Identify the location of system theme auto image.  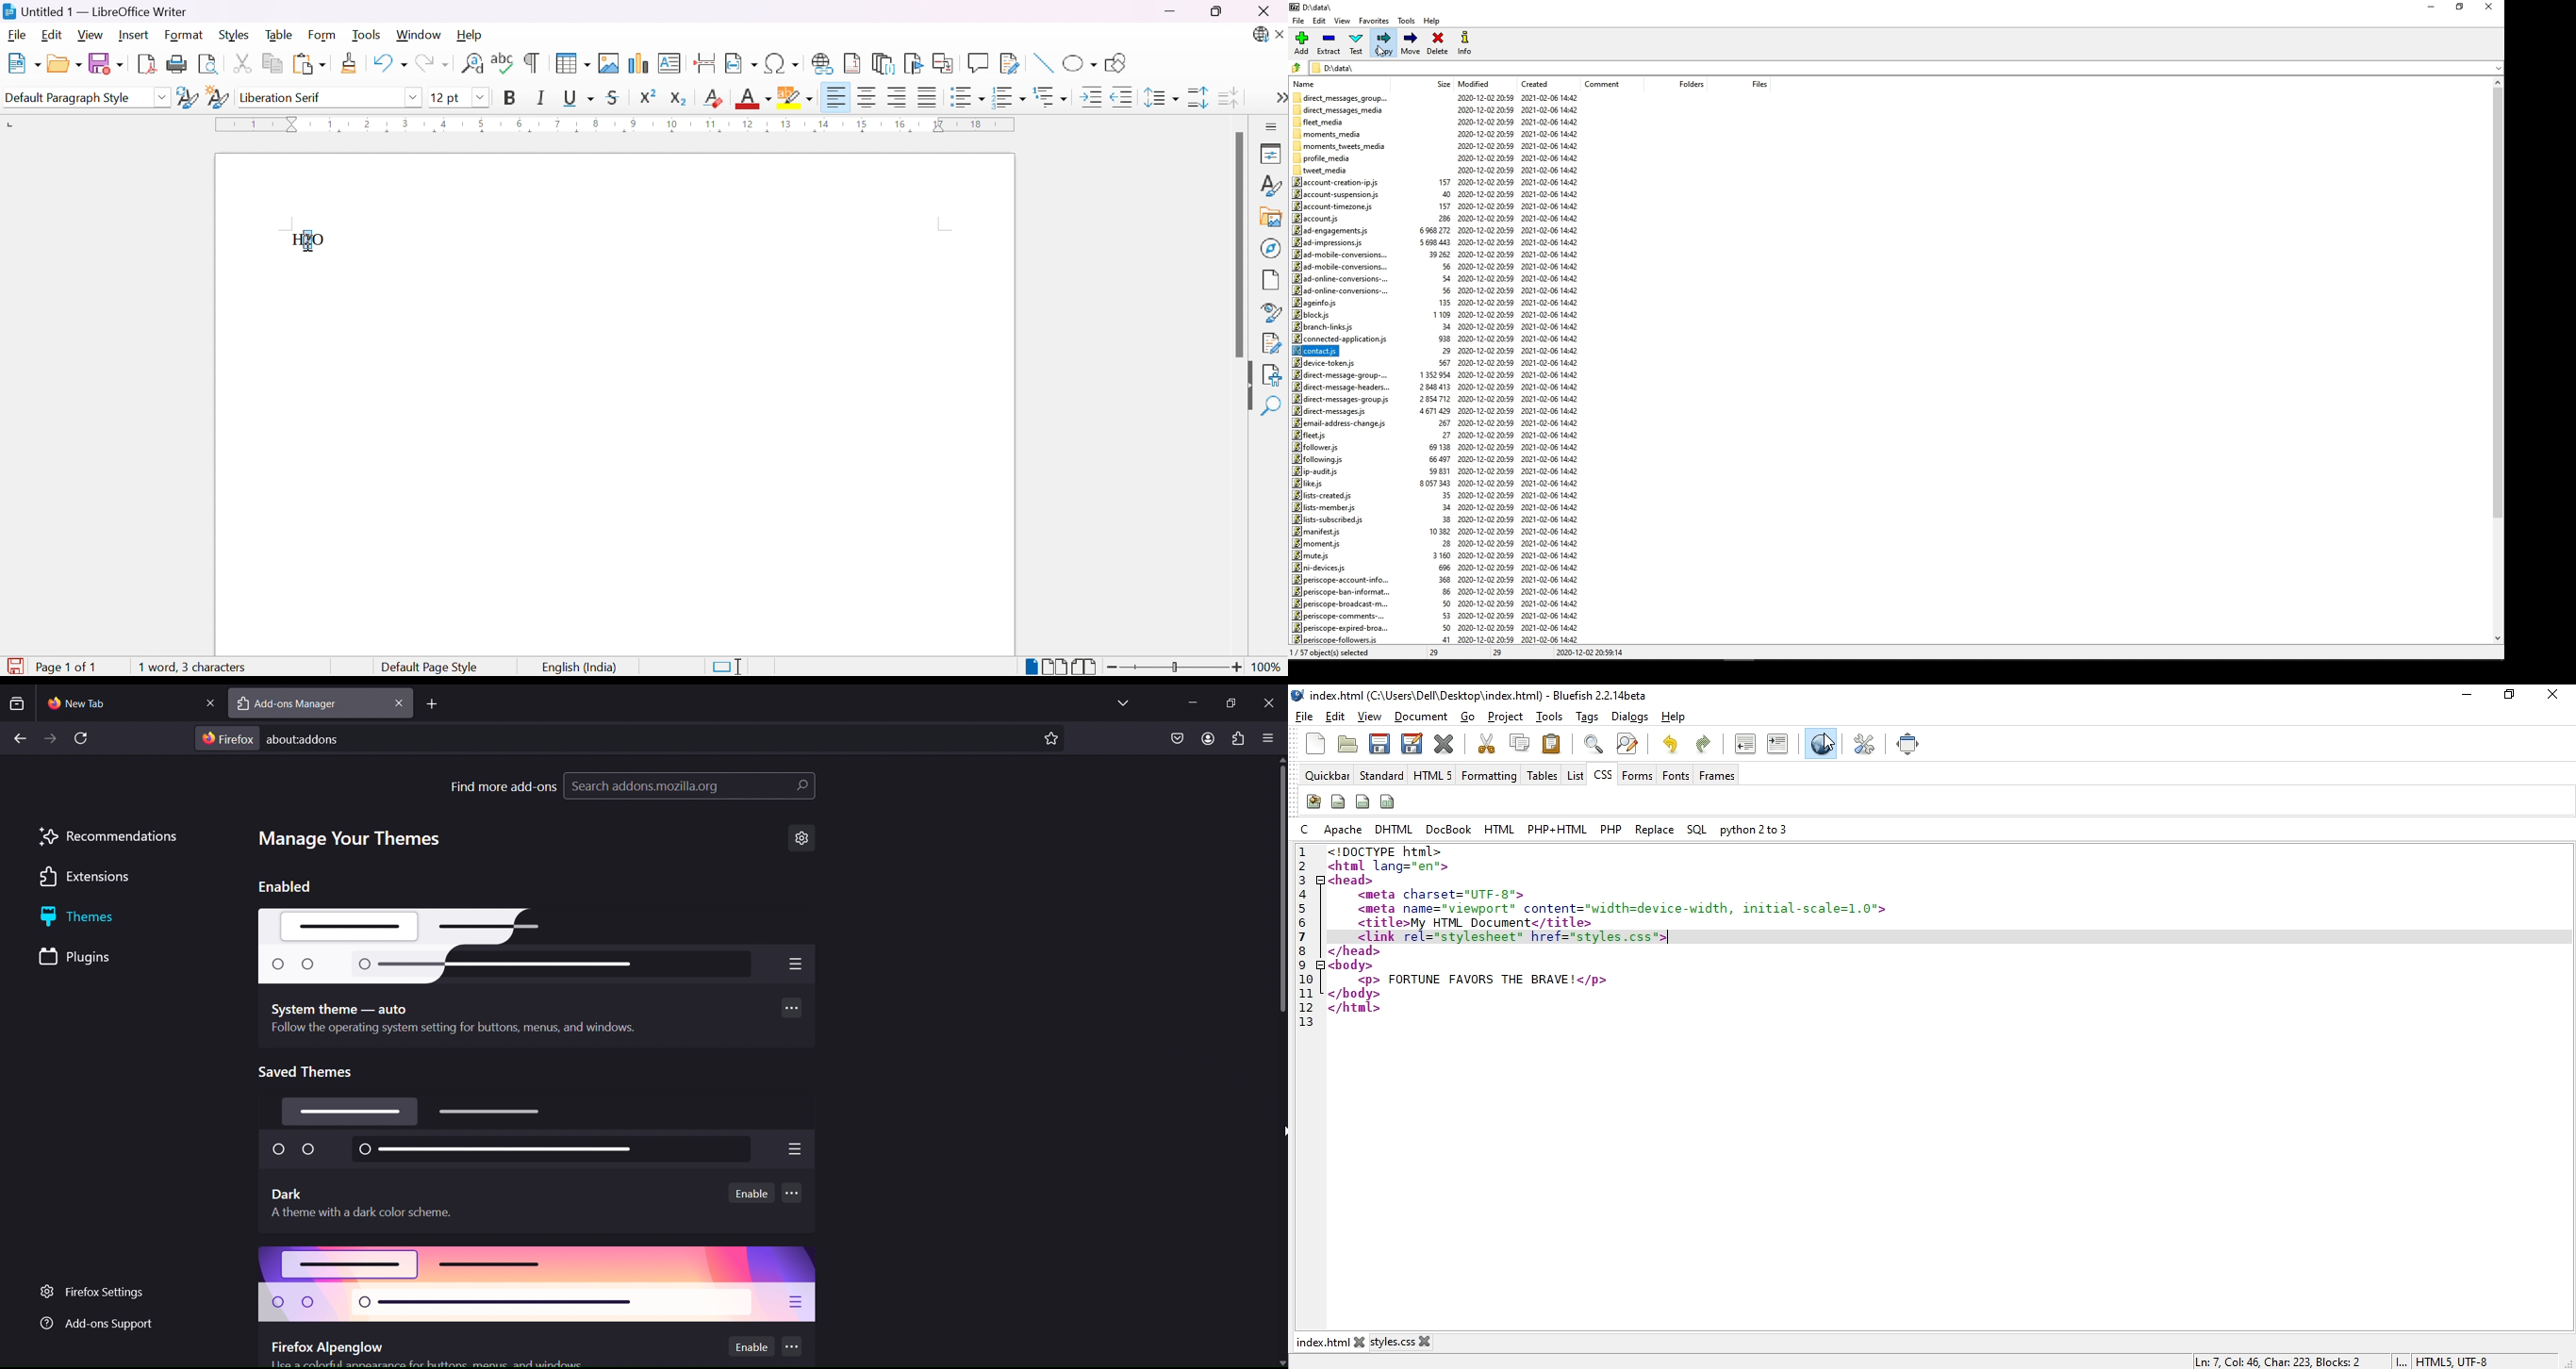
(537, 945).